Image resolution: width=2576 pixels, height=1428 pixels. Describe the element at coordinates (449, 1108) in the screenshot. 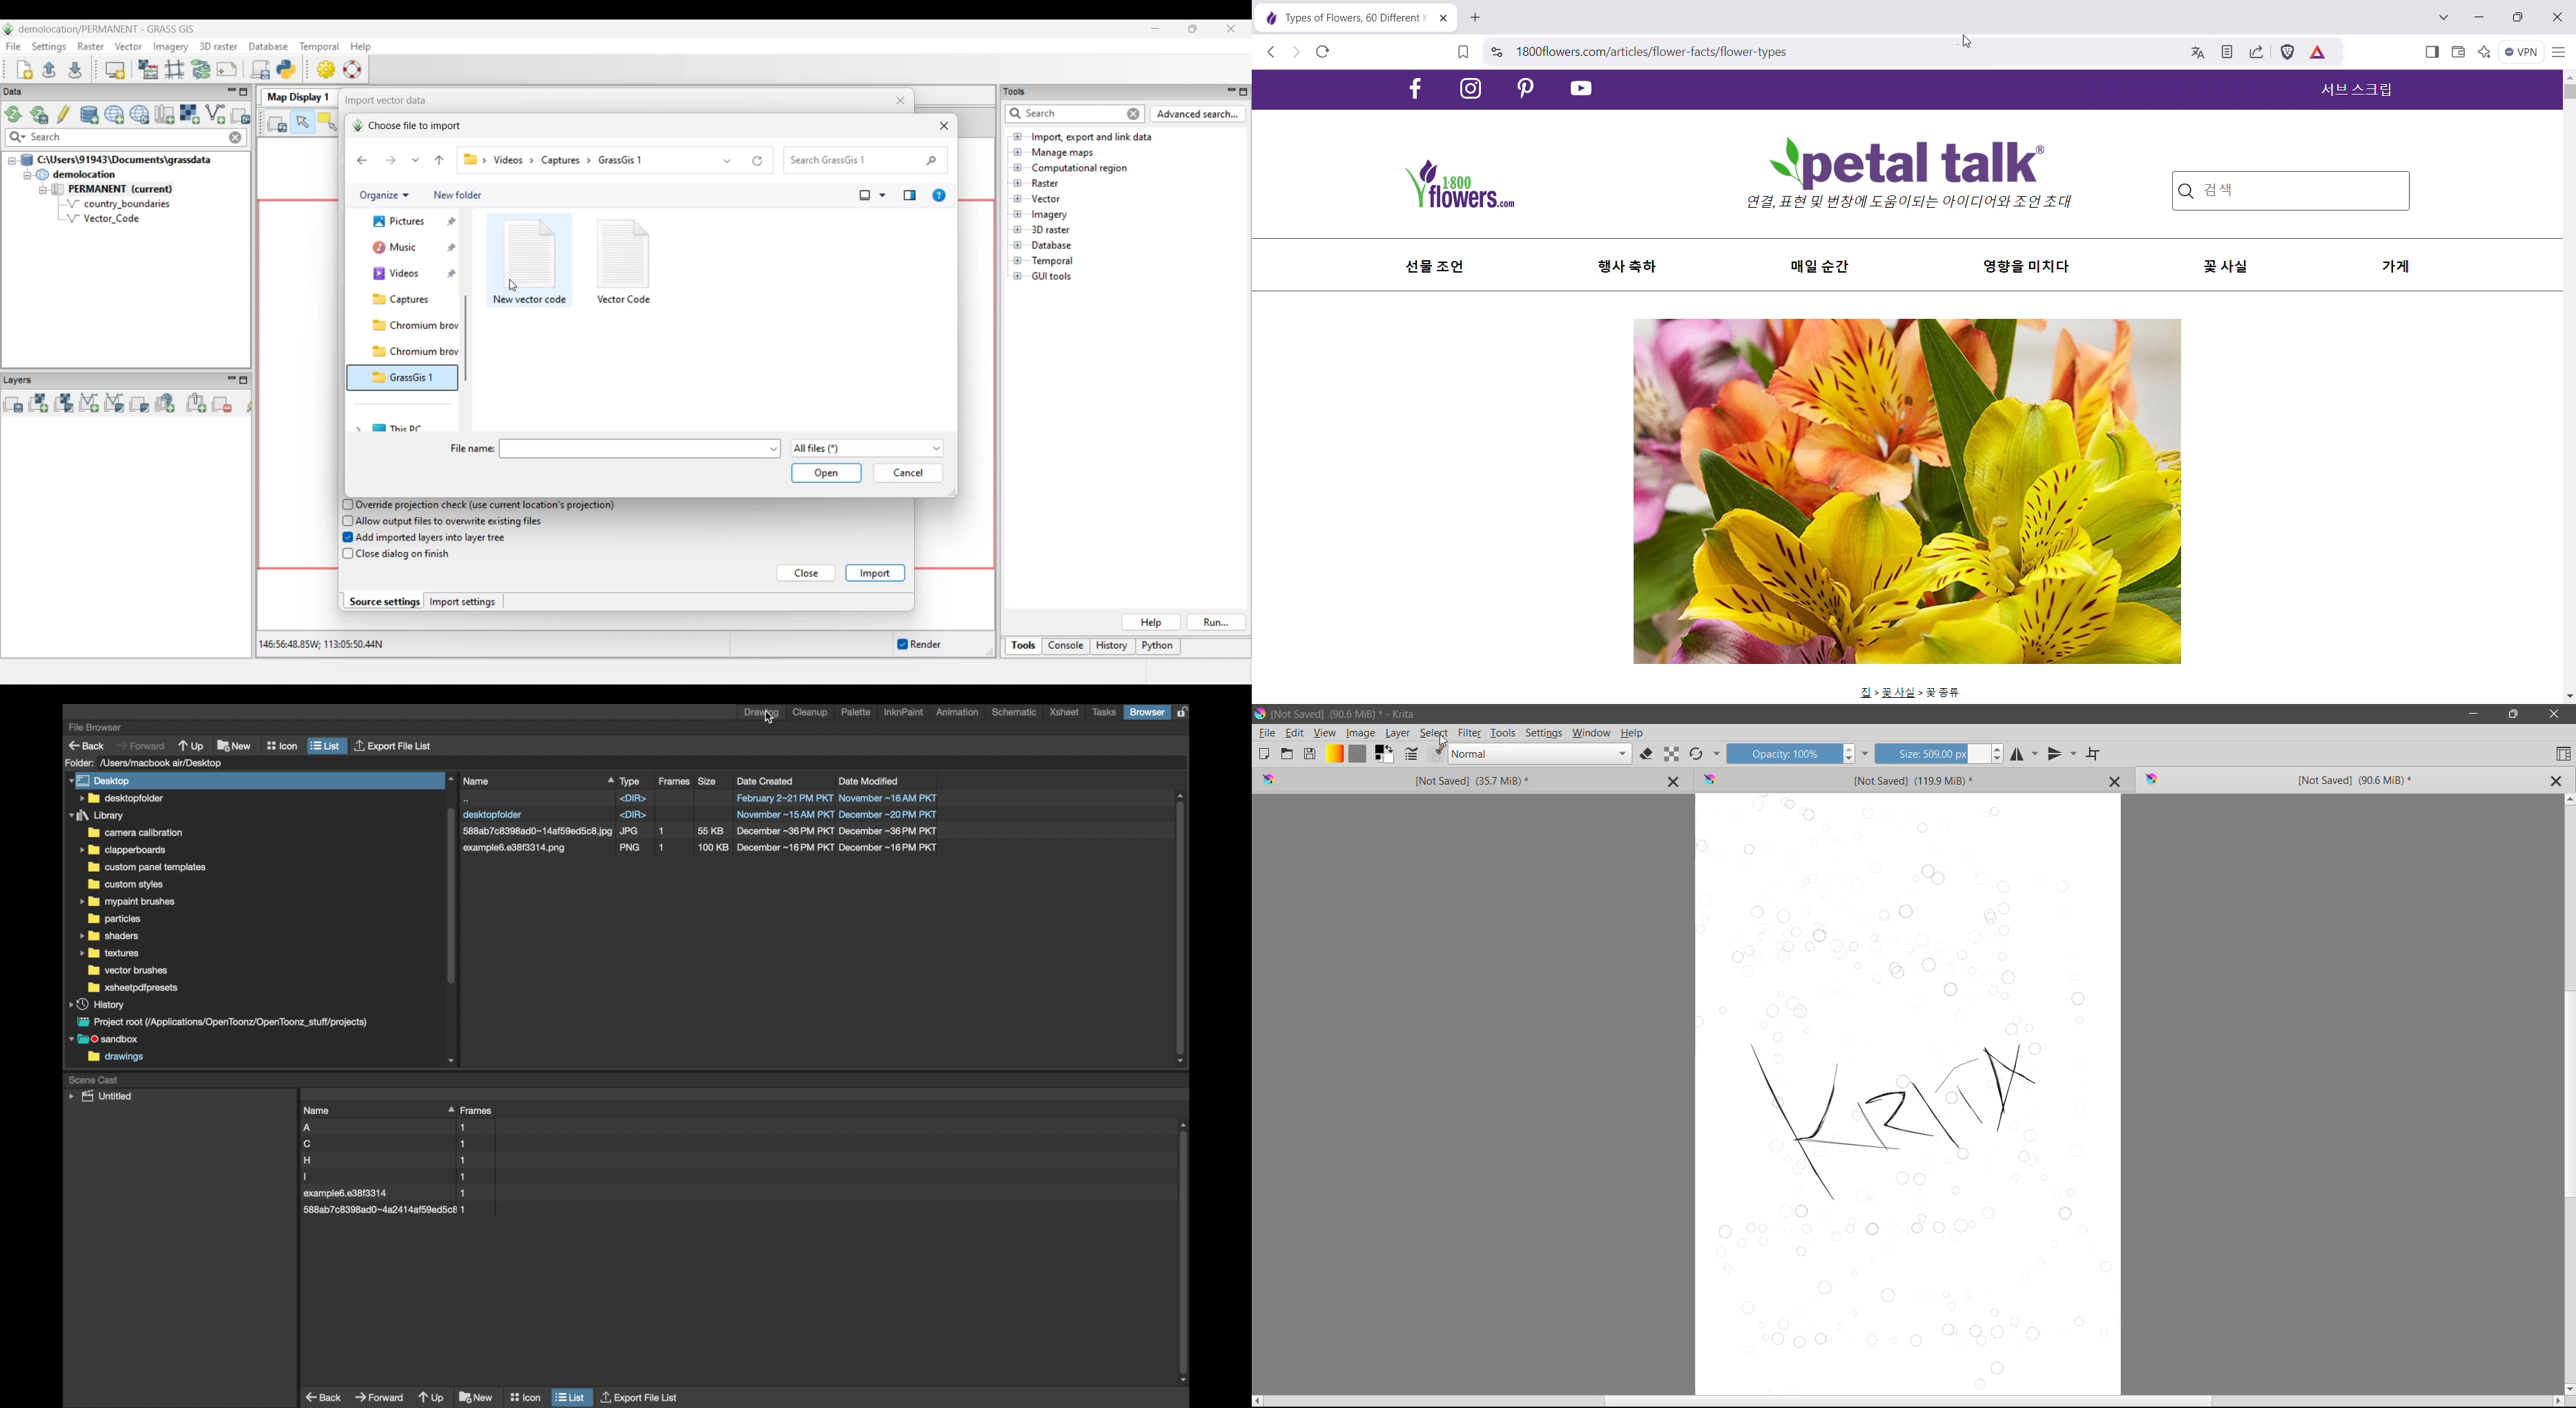

I see `drag handle` at that location.